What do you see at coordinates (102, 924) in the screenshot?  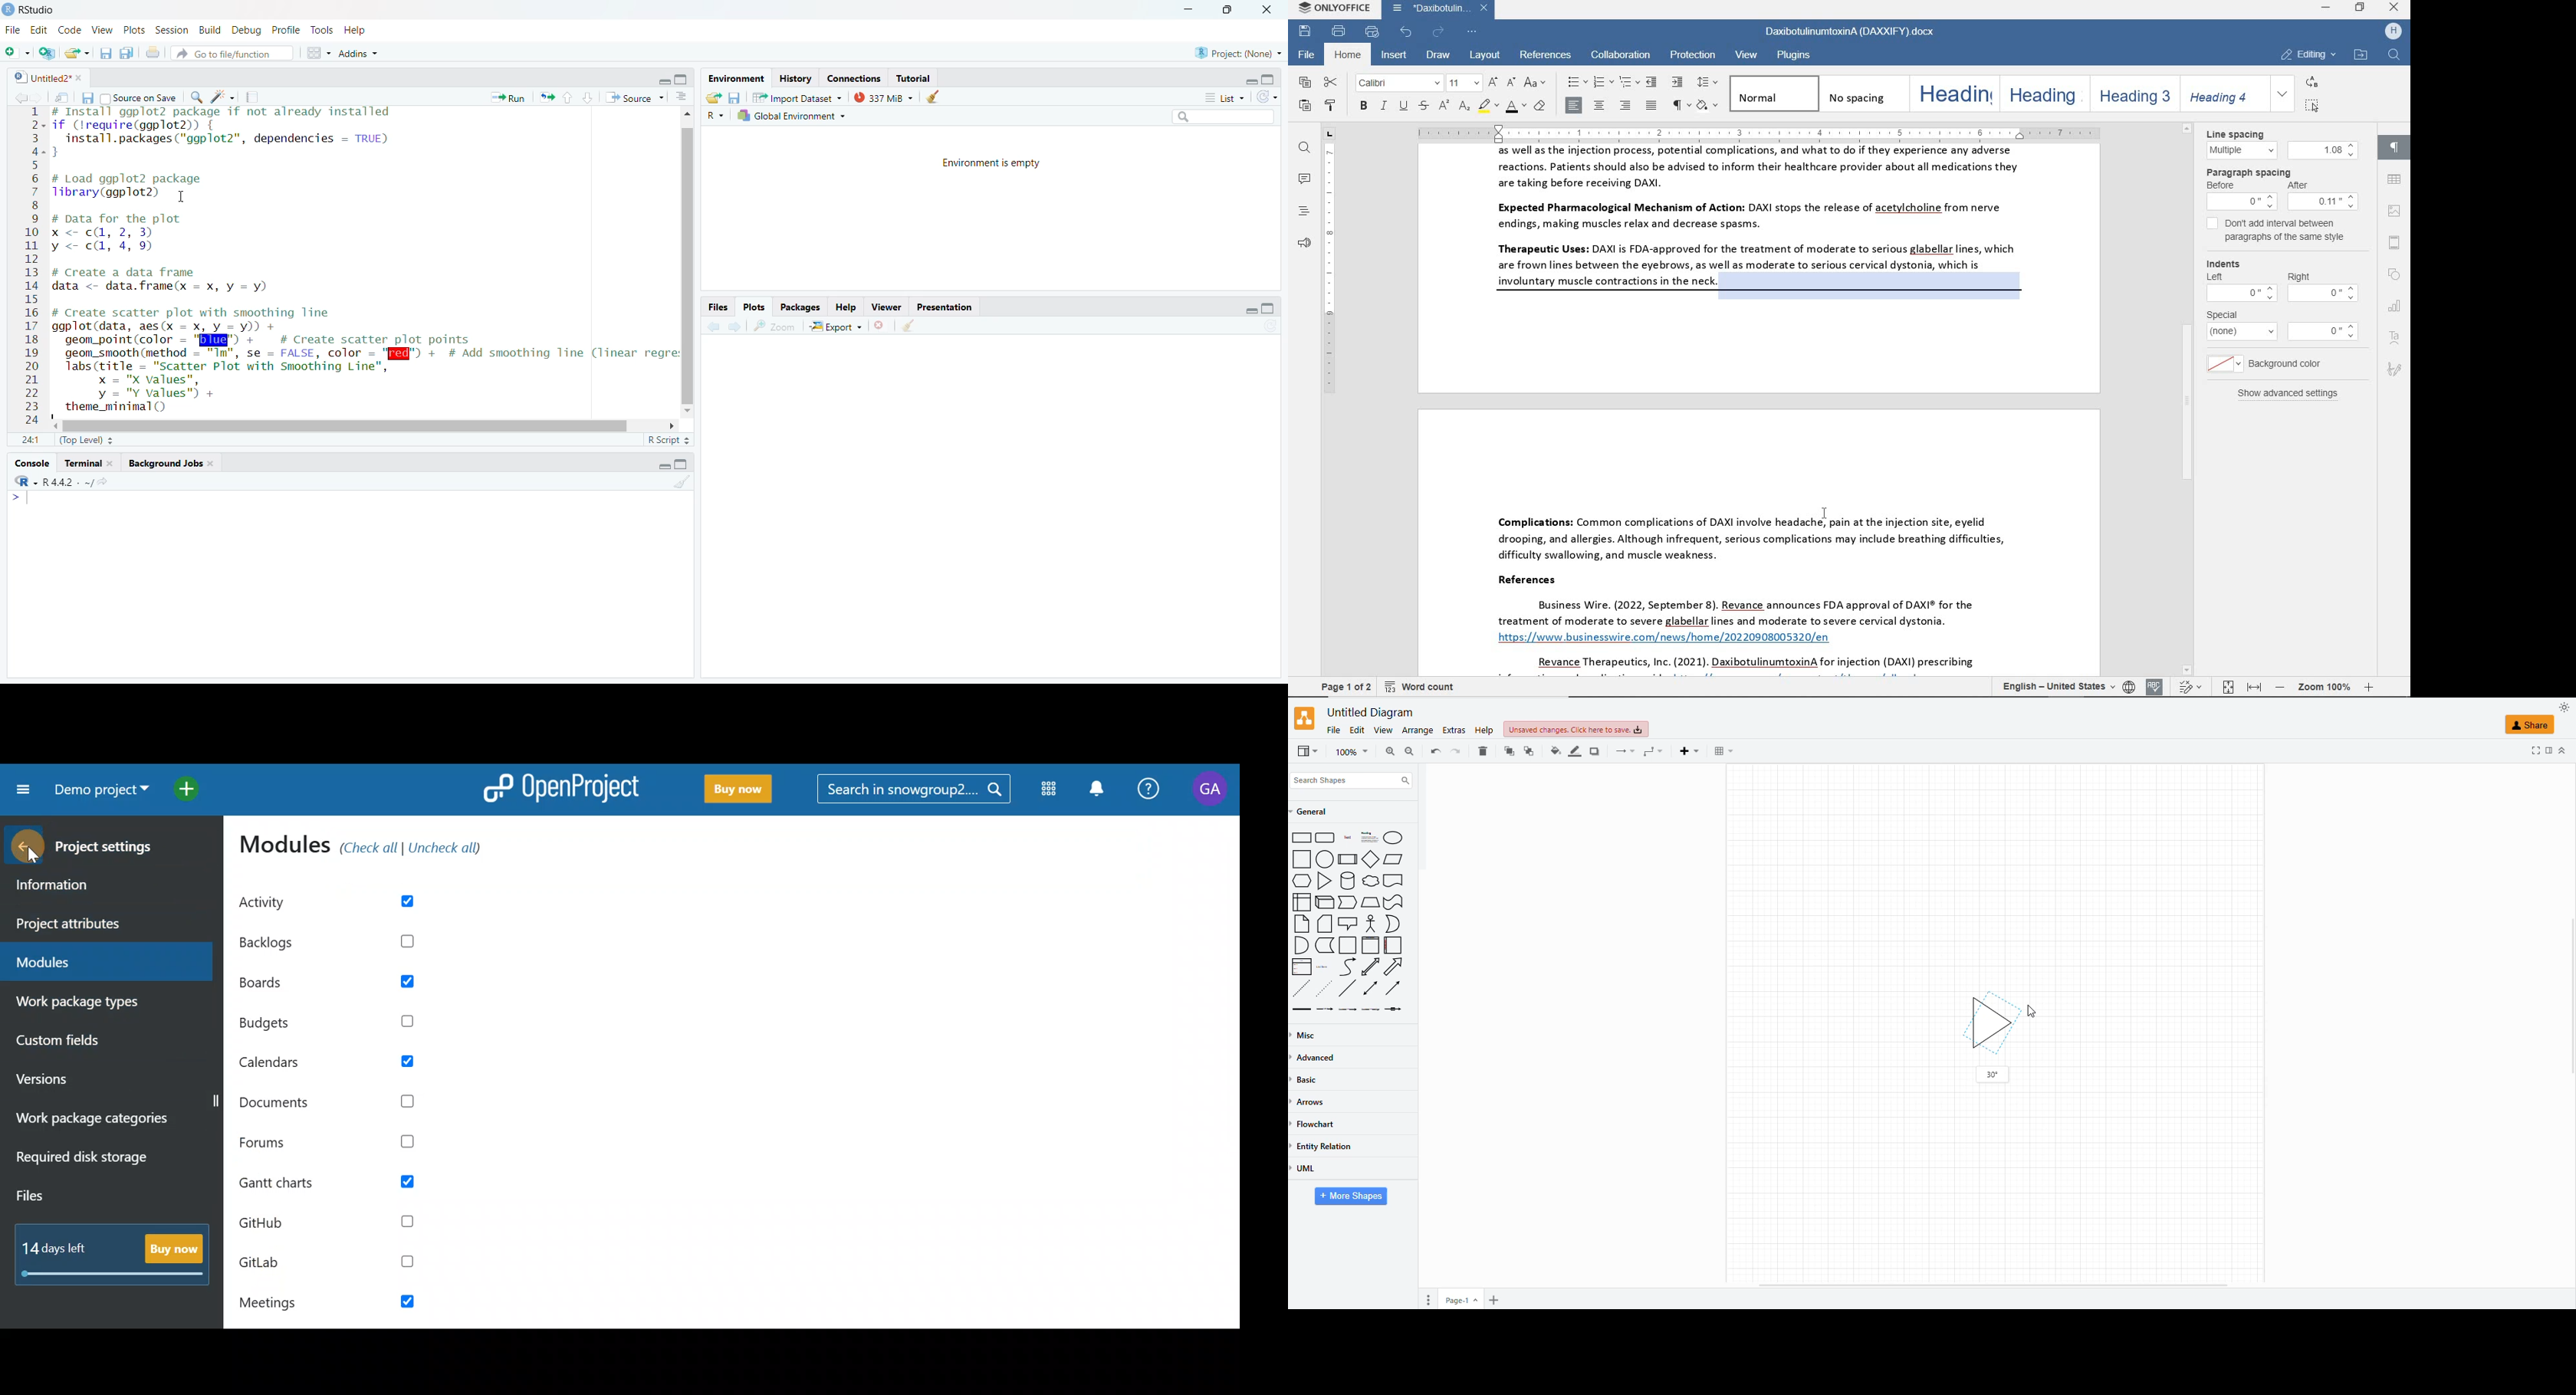 I see `Project attributes` at bounding box center [102, 924].